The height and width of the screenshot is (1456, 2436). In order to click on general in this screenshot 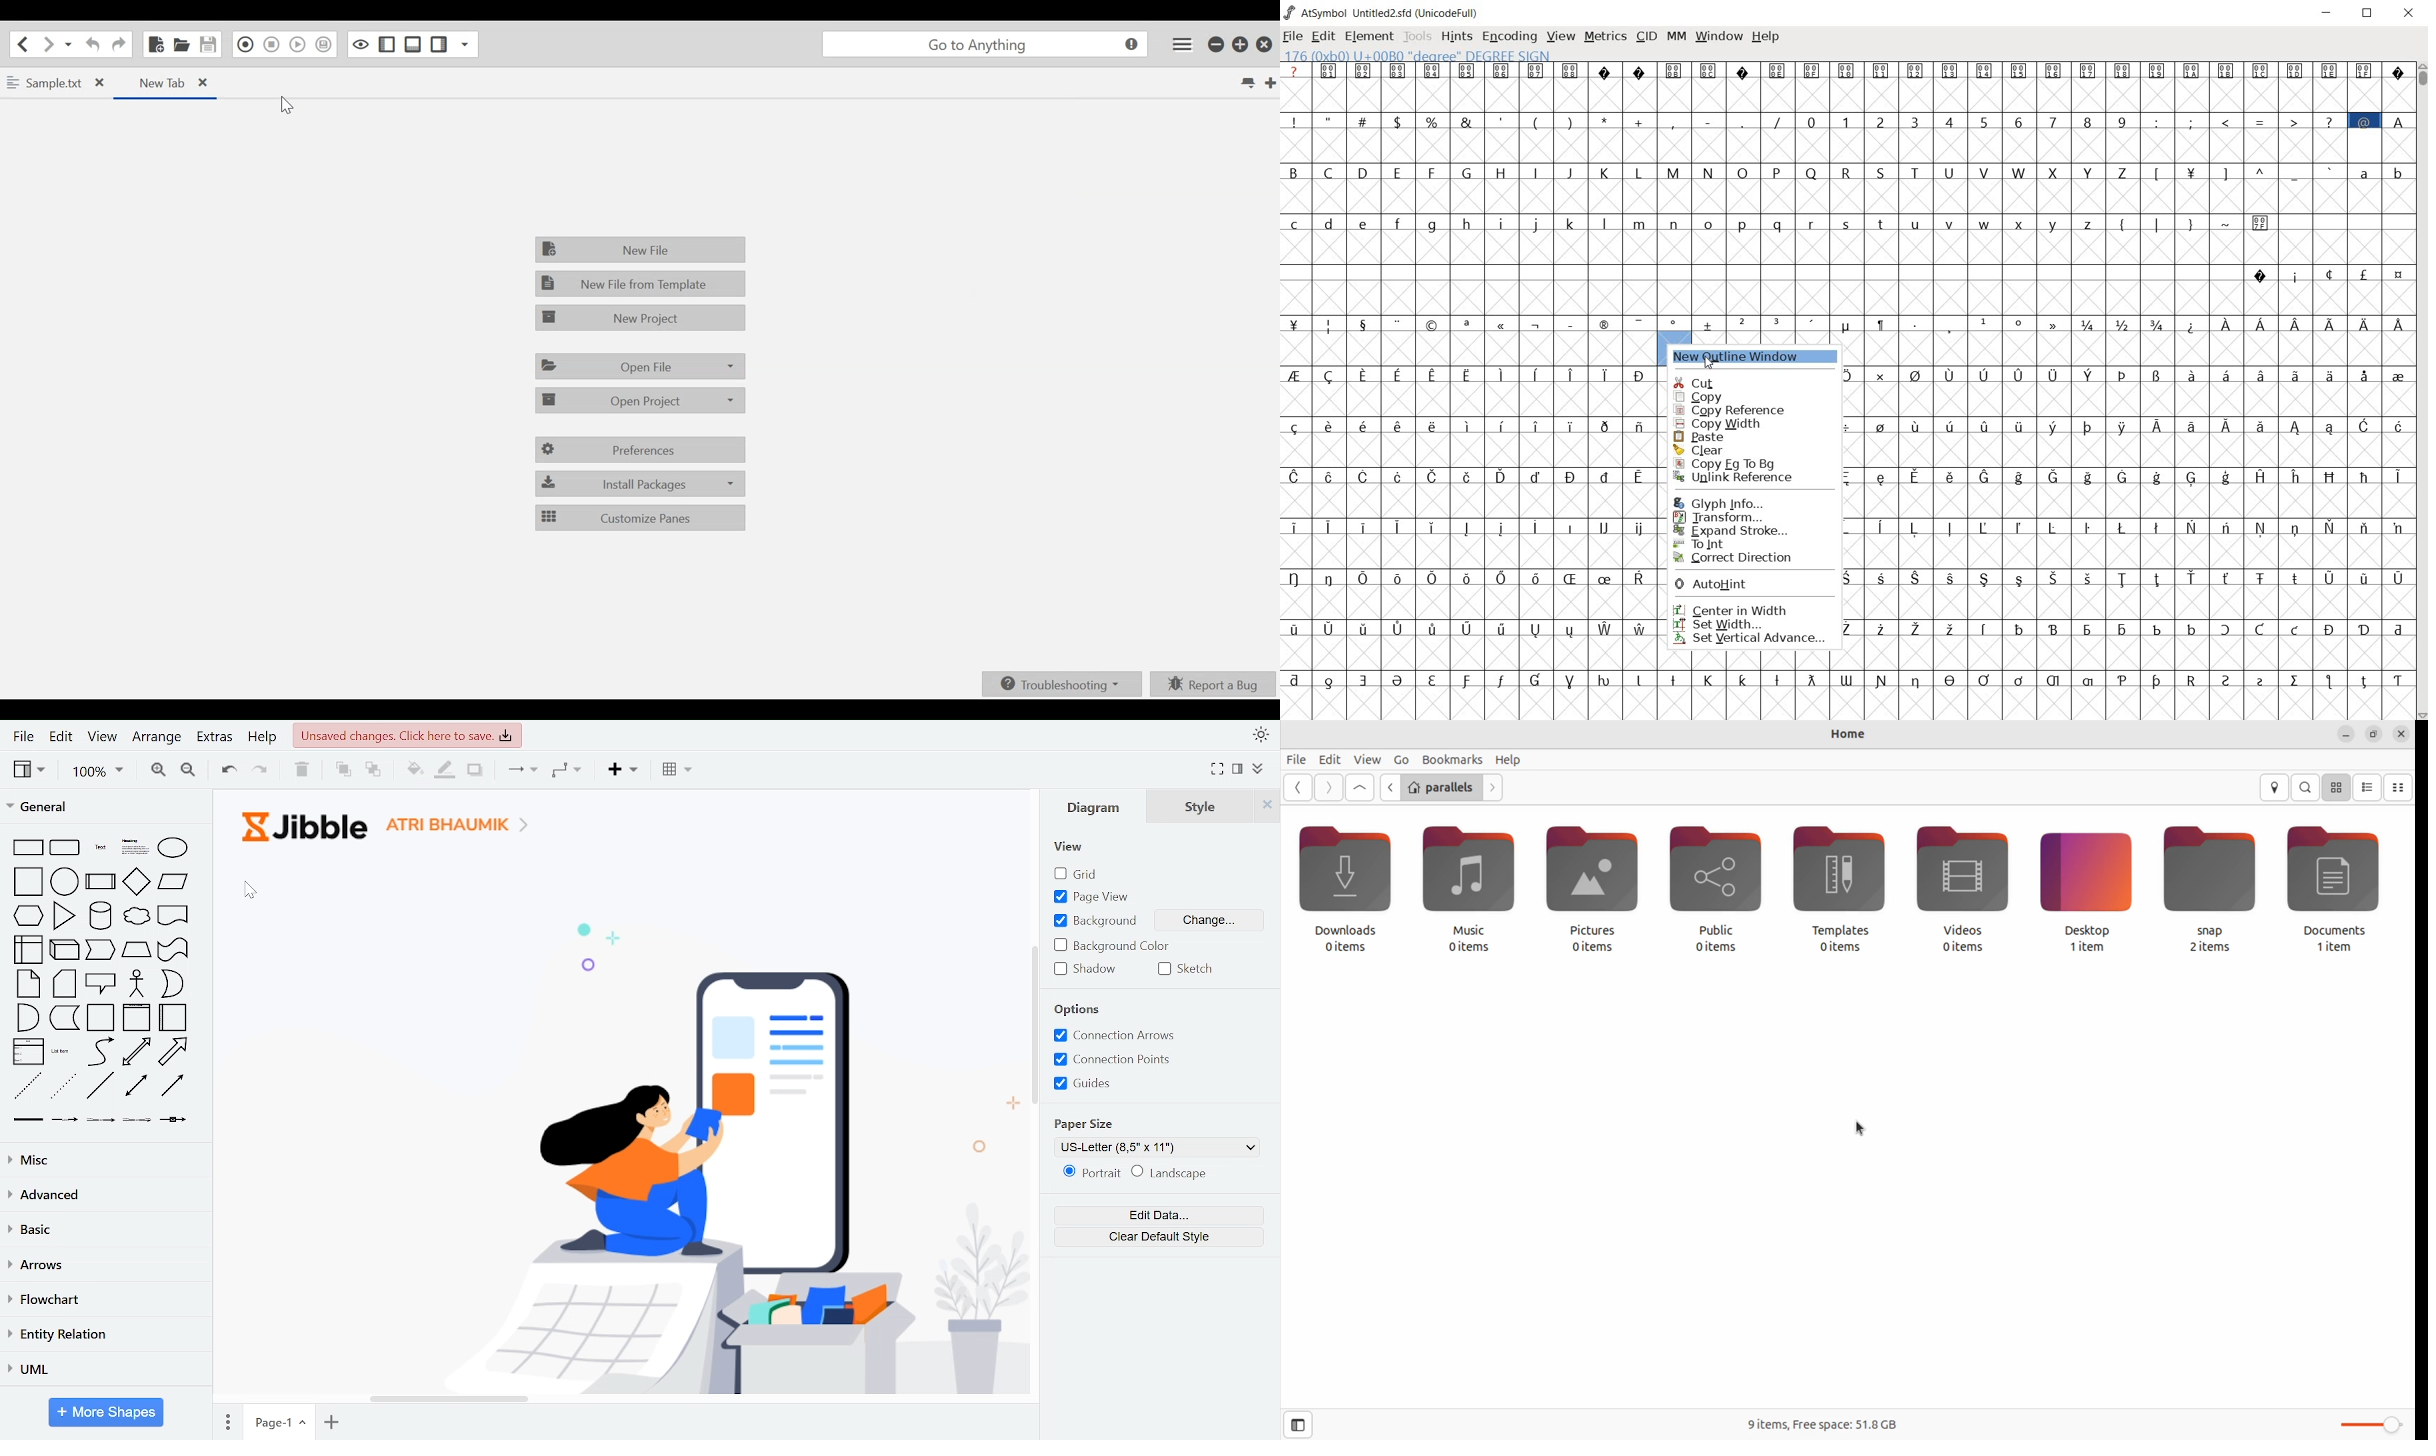, I will do `click(98, 809)`.